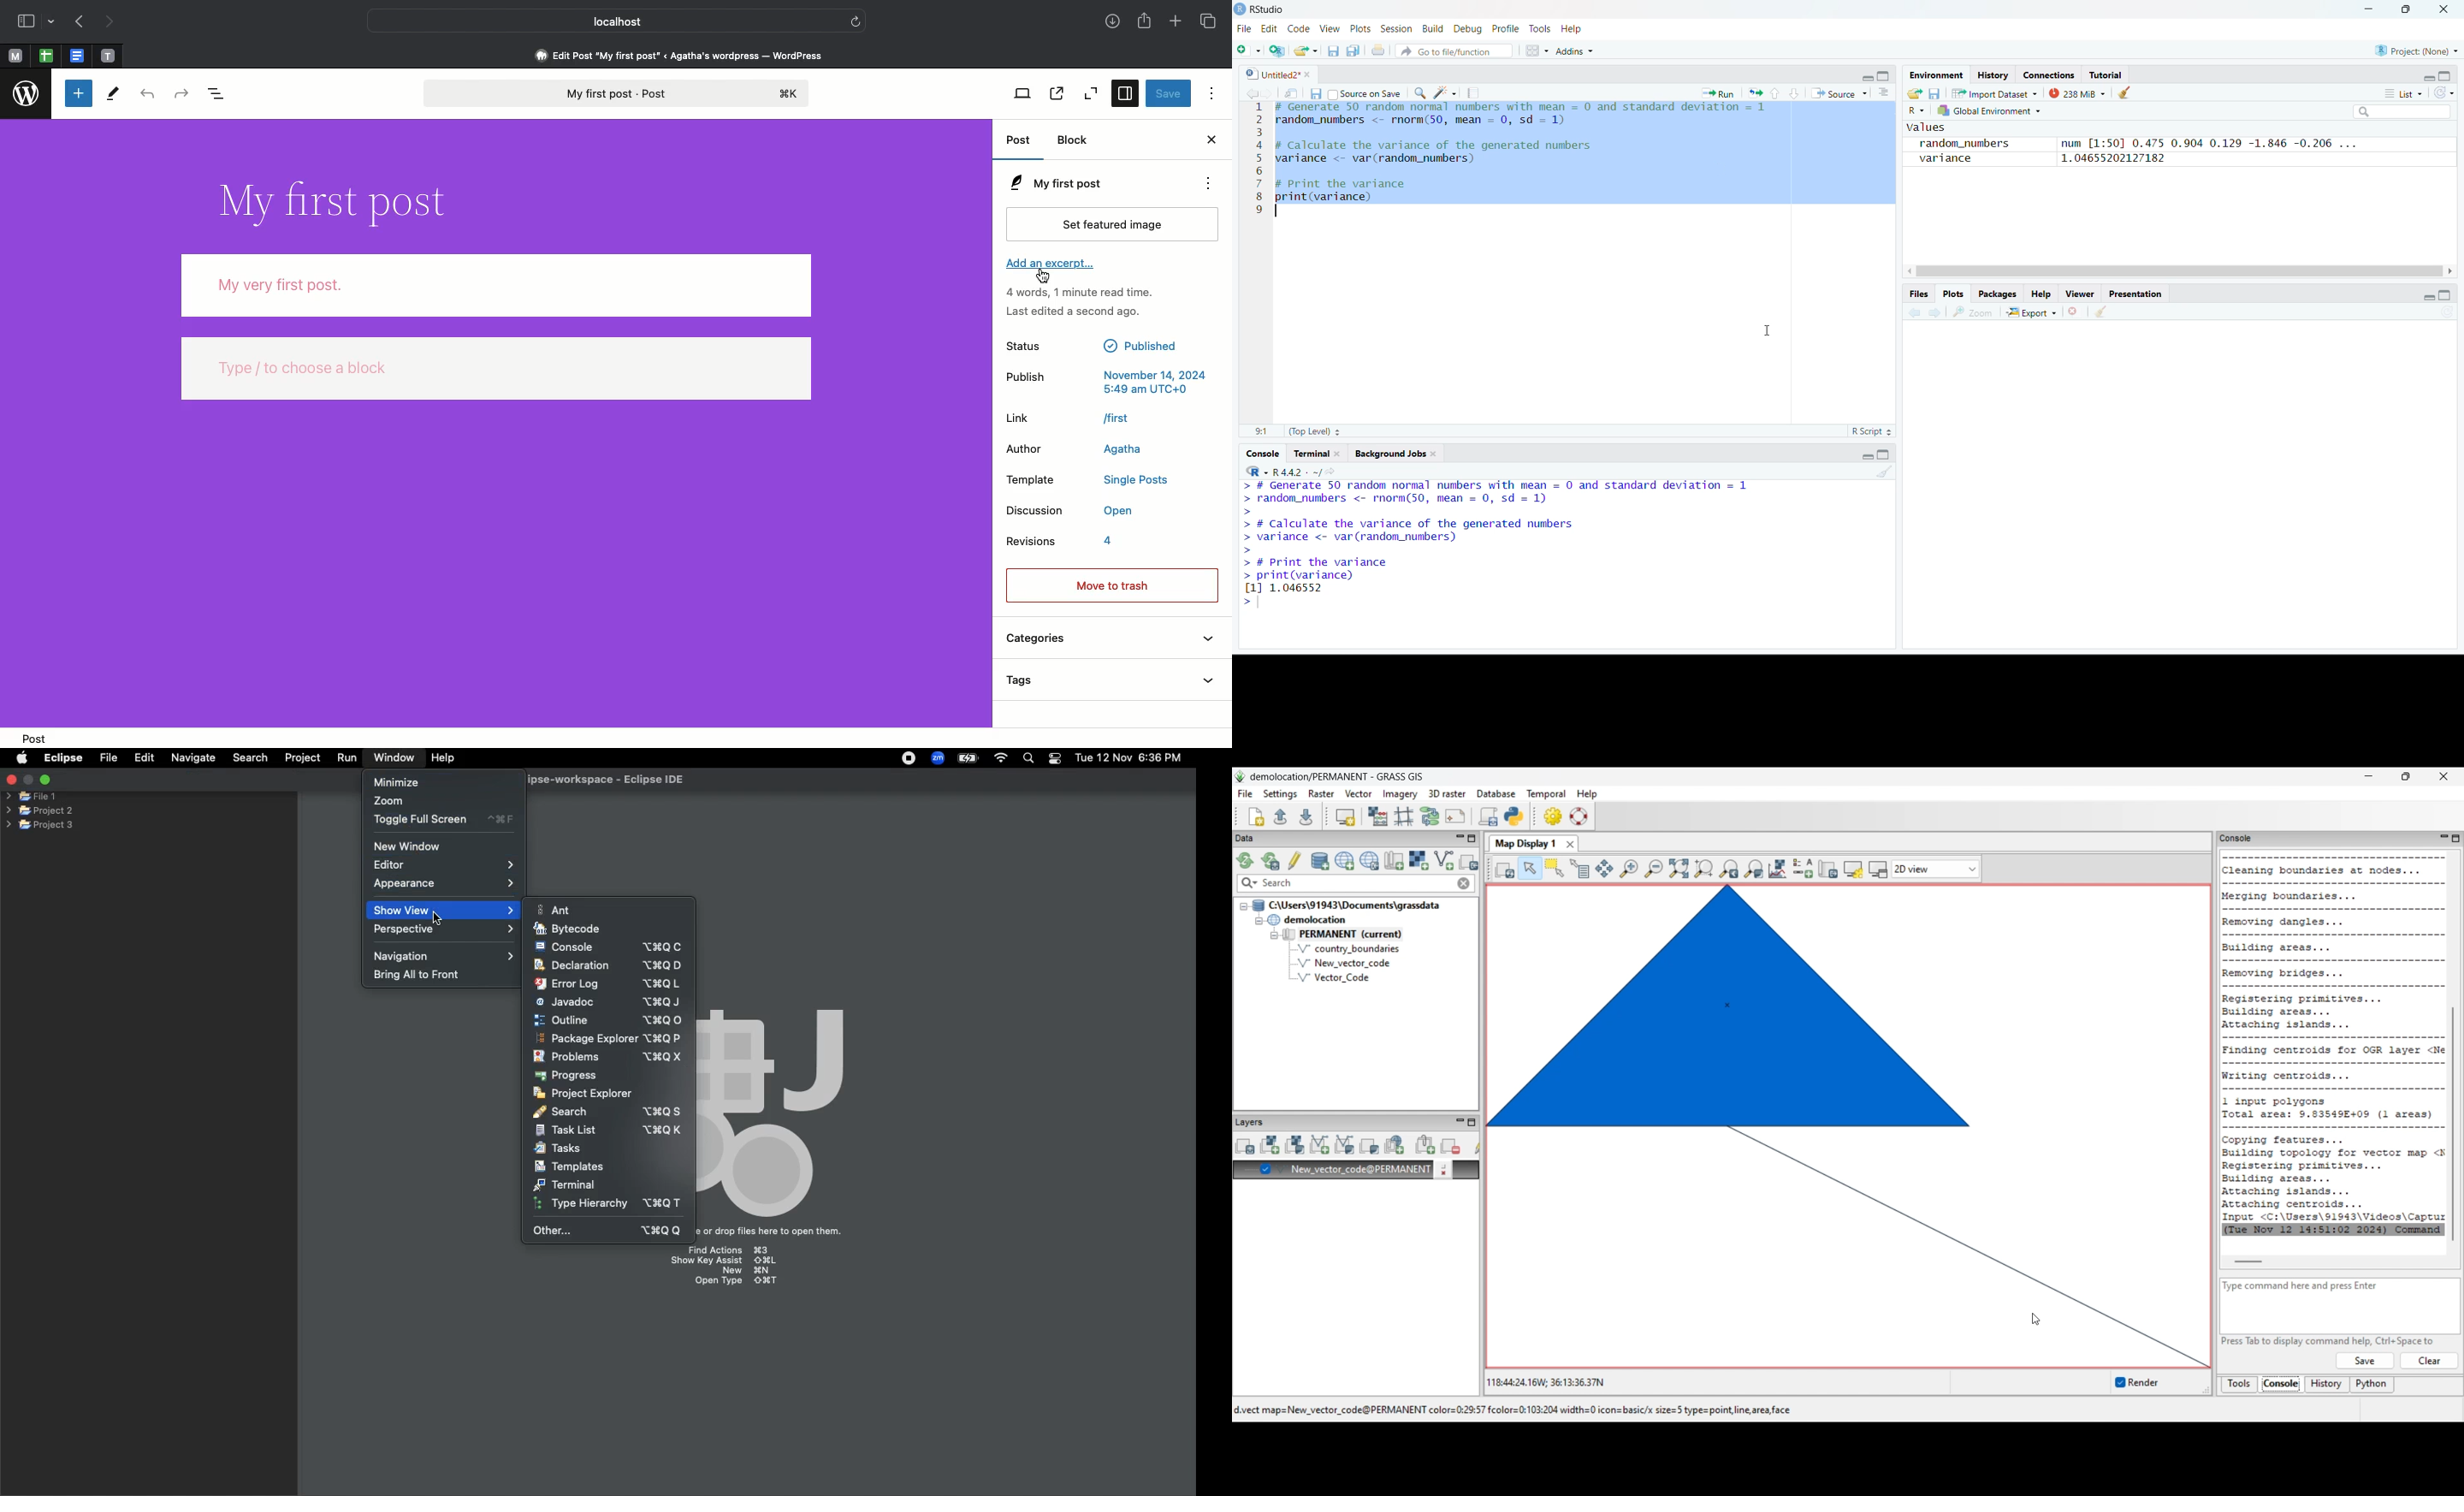  Describe the element at coordinates (1840, 93) in the screenshot. I see `Source` at that location.